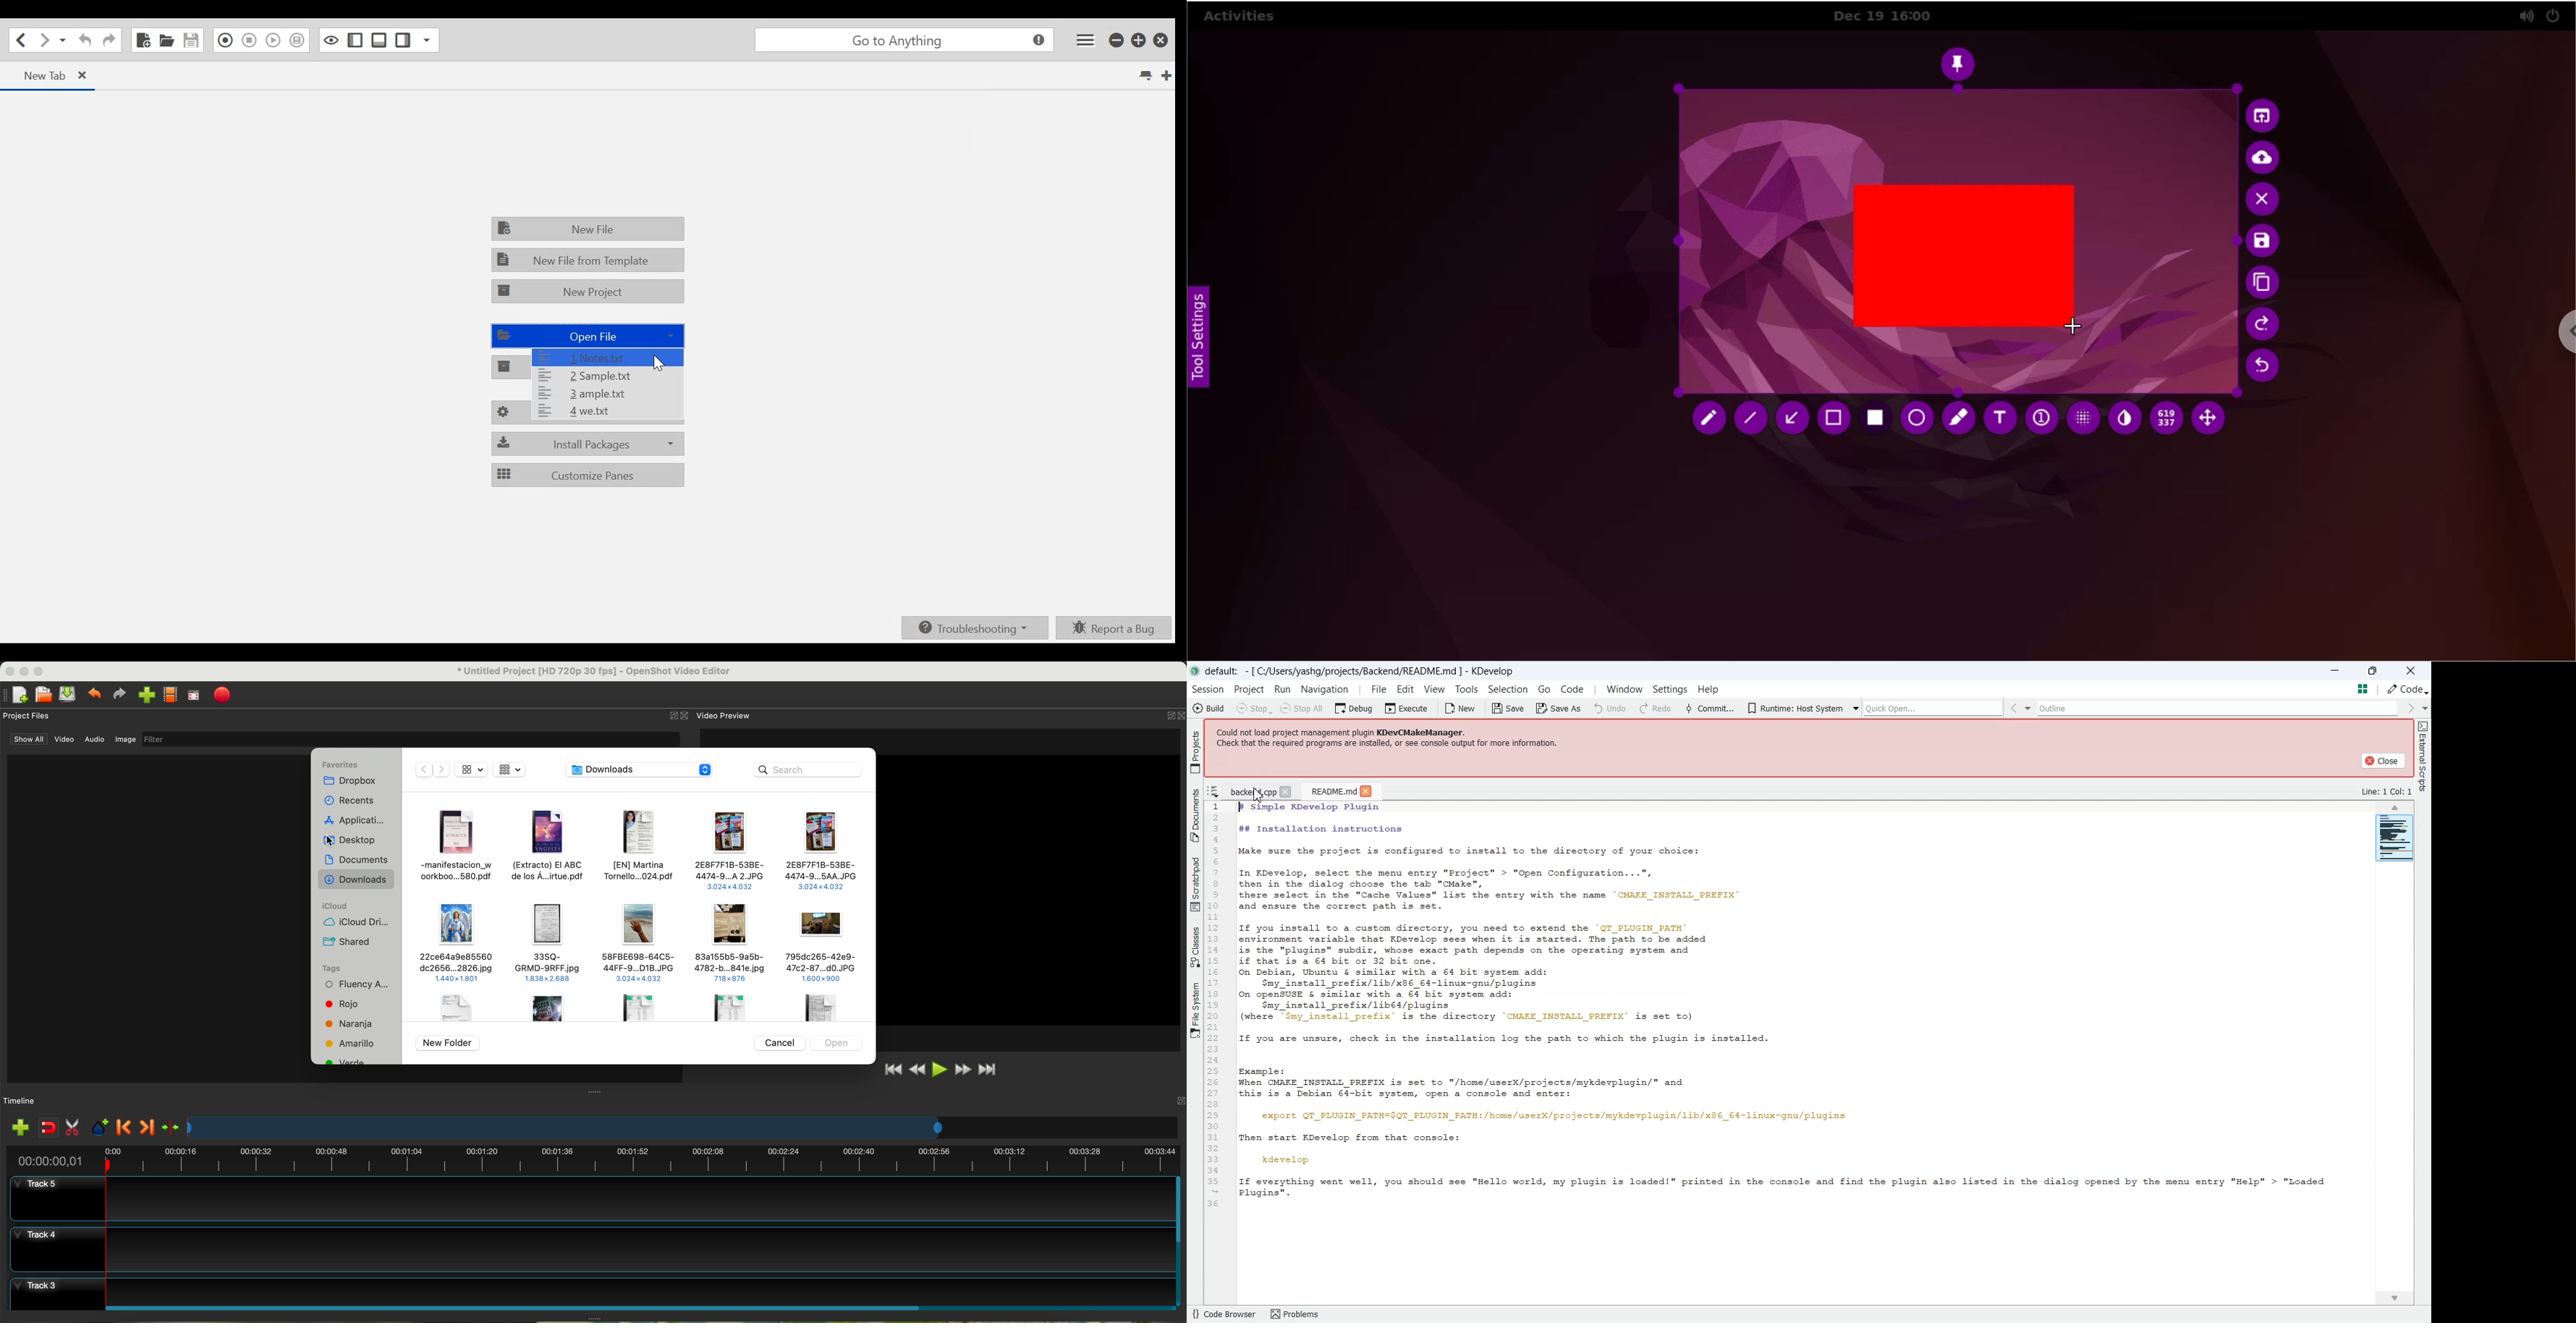 This screenshot has height=1344, width=2576. What do you see at coordinates (1962, 62) in the screenshot?
I see `pin ` at bounding box center [1962, 62].